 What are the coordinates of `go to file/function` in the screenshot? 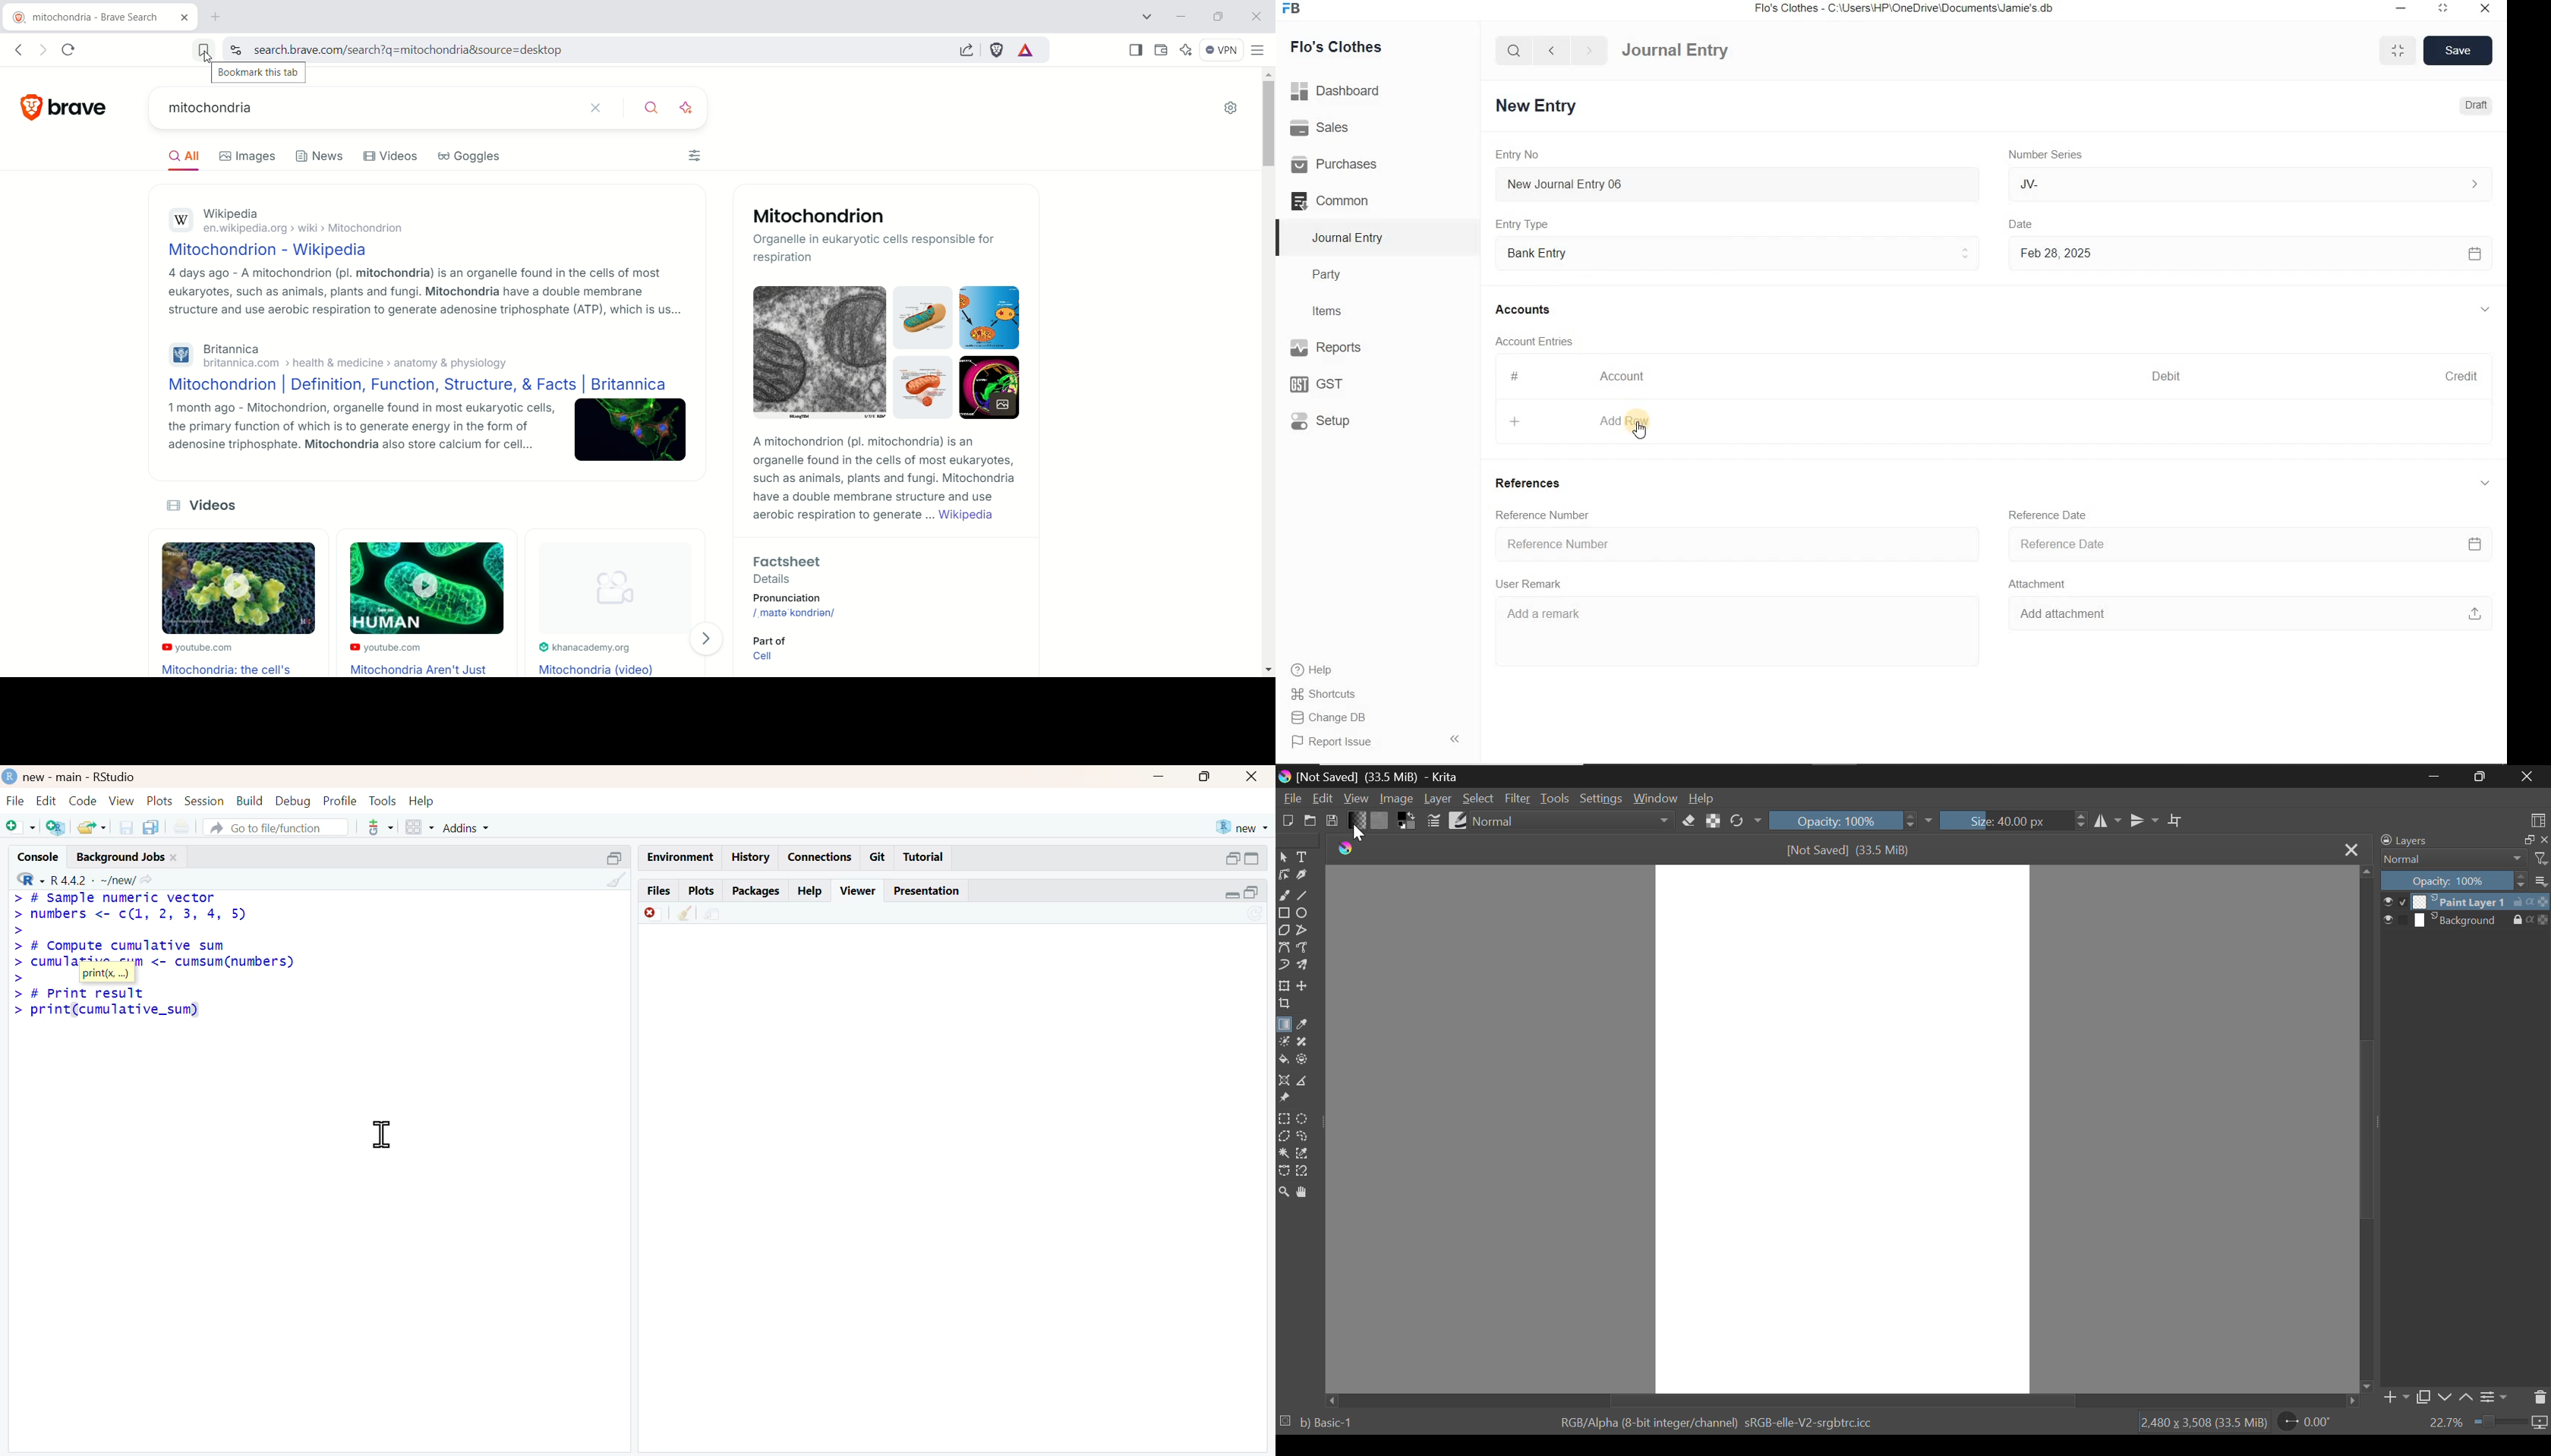 It's located at (276, 826).